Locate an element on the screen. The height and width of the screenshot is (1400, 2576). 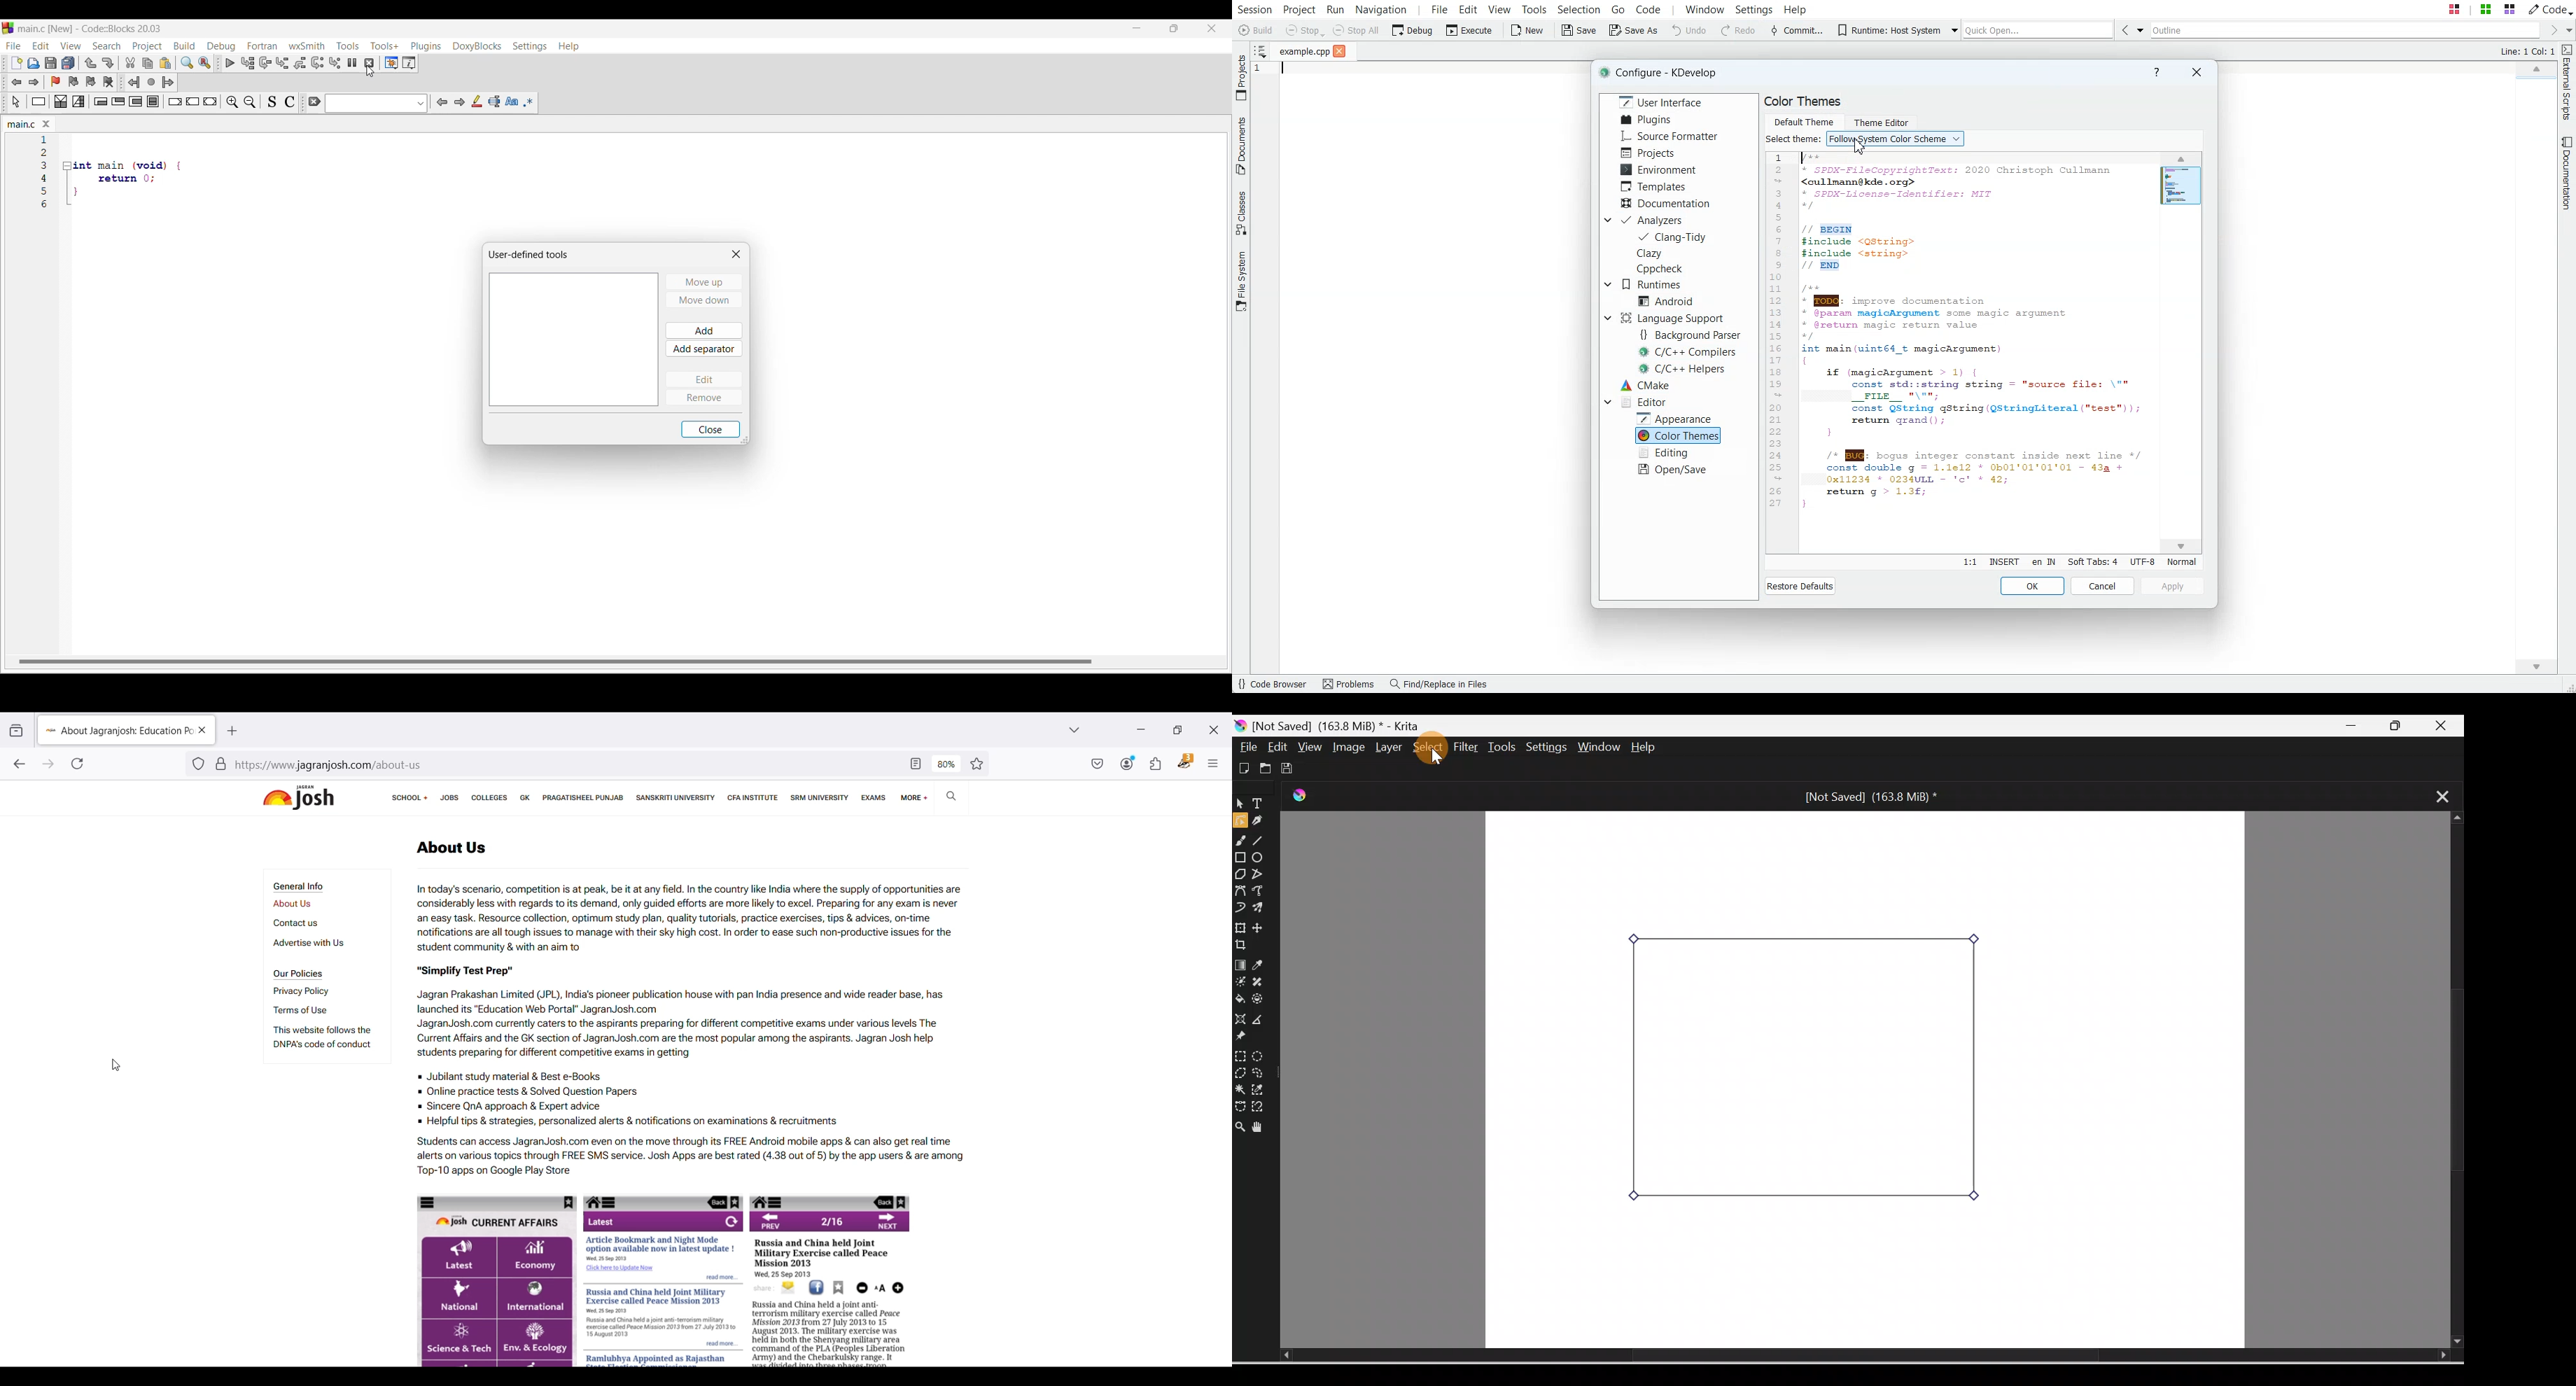
Maximize is located at coordinates (2403, 726).